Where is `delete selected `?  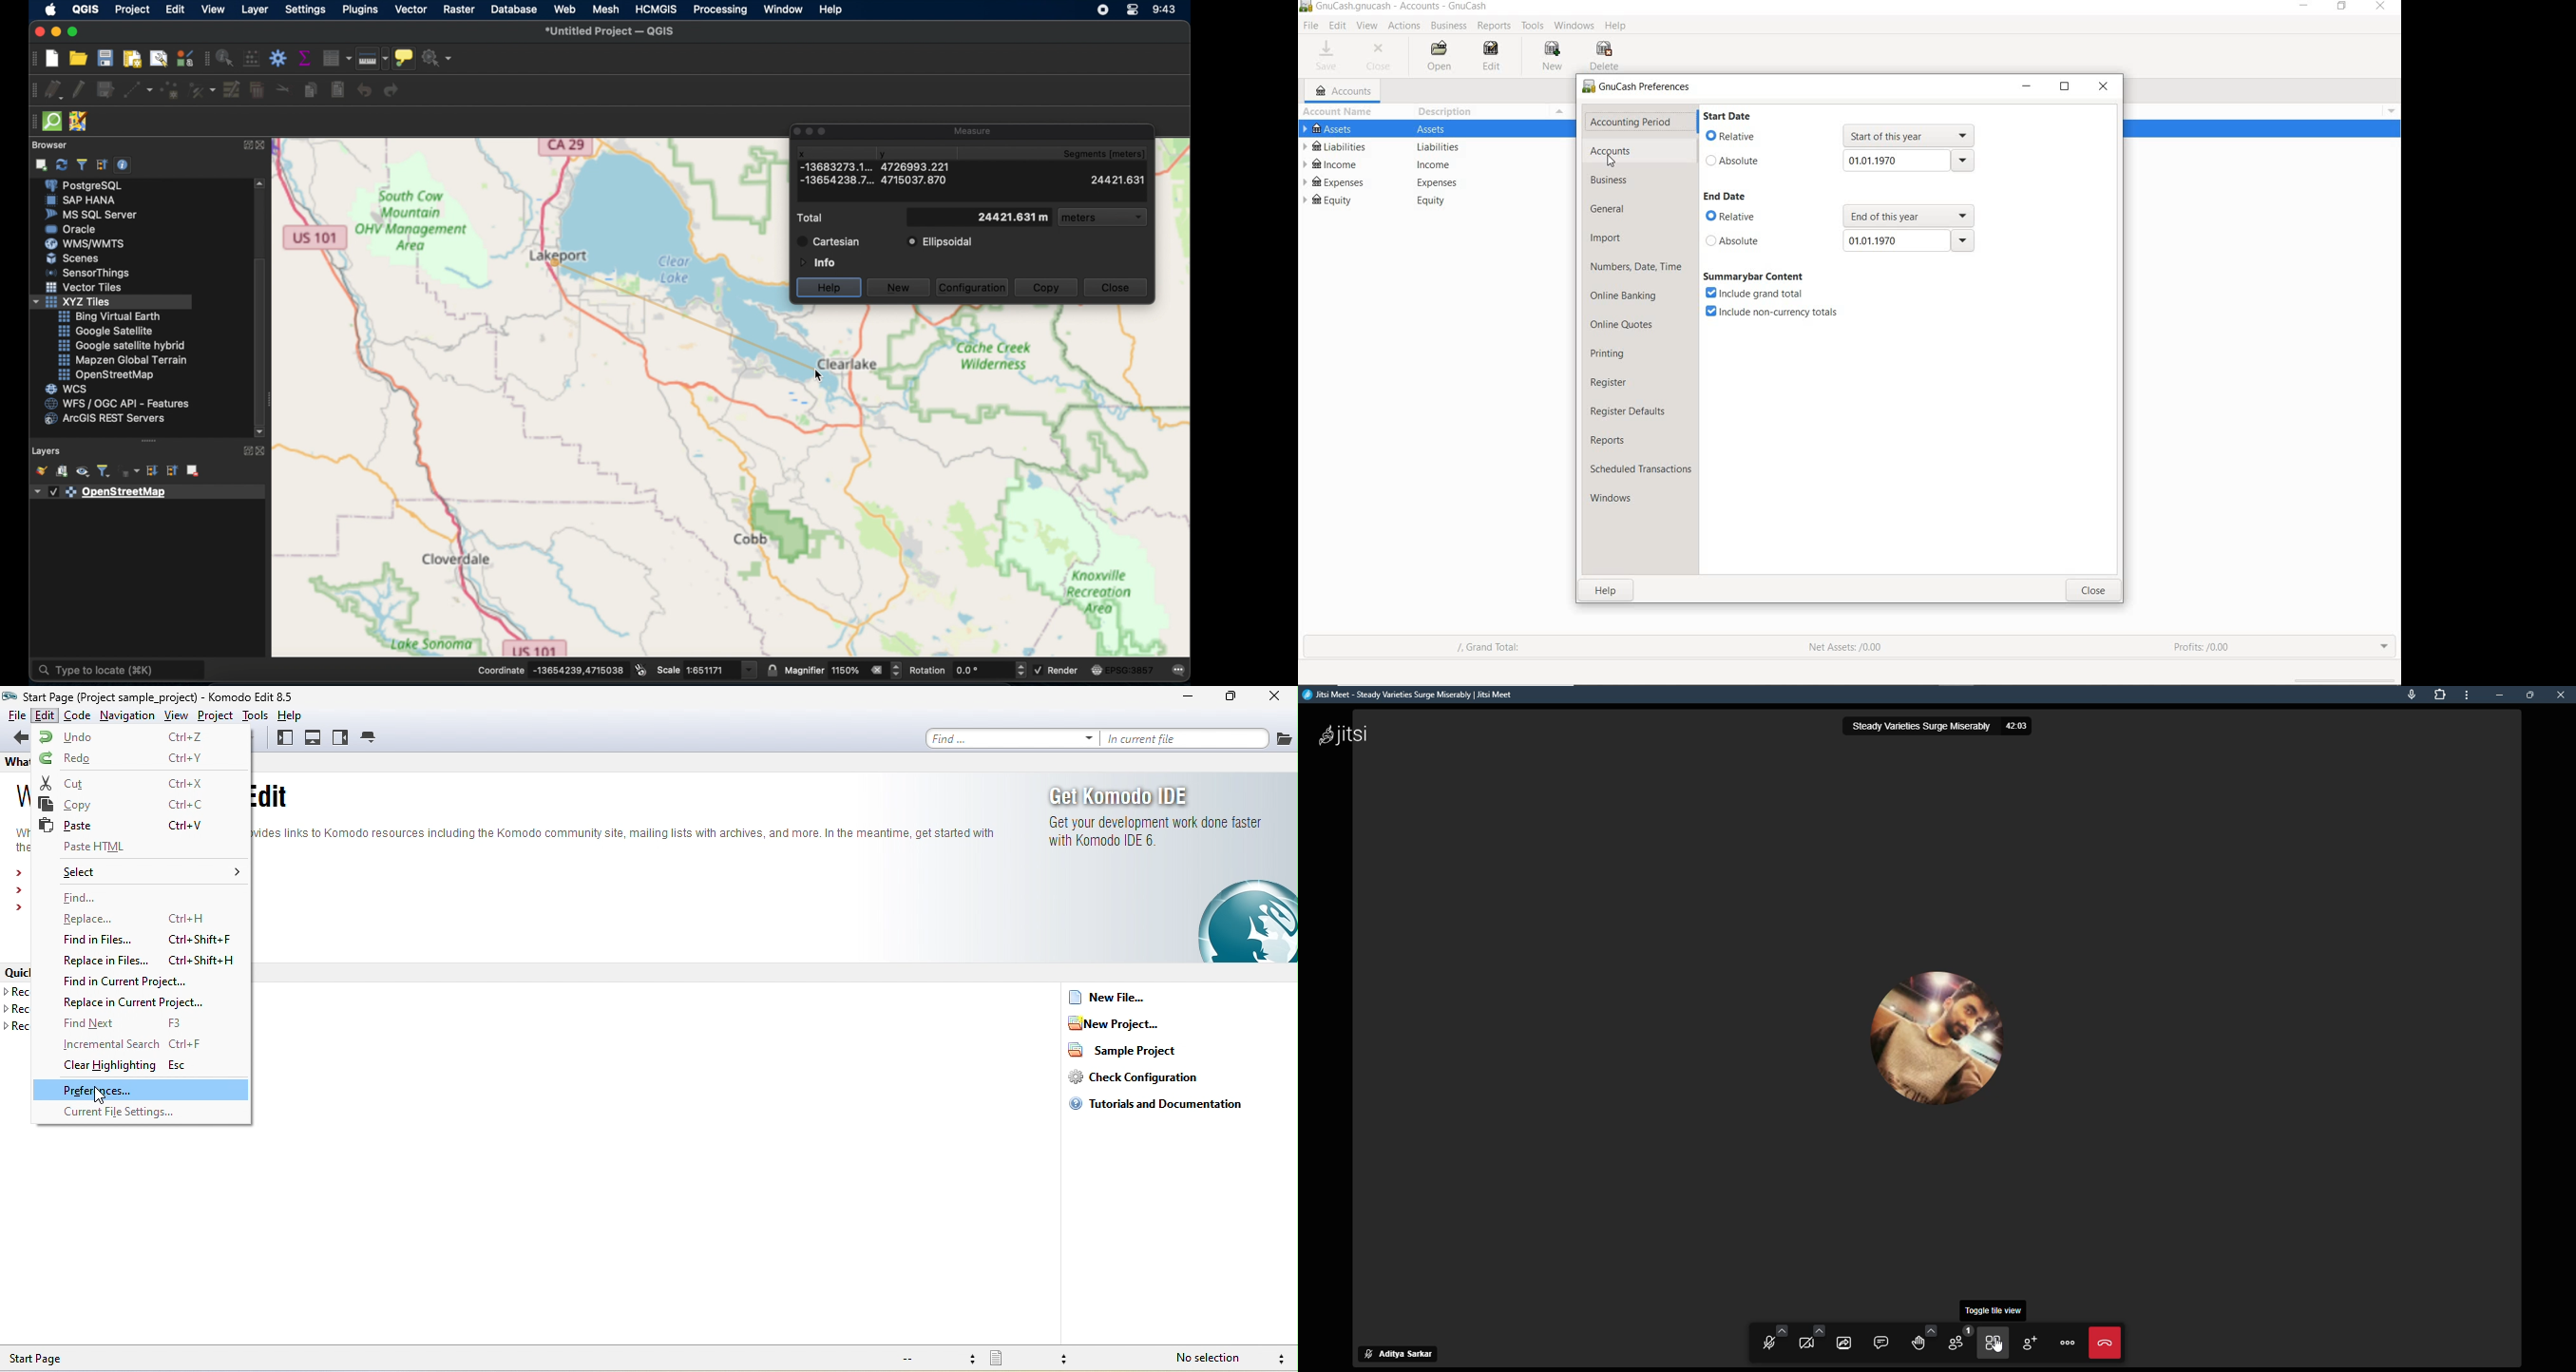 delete selected  is located at coordinates (257, 91).